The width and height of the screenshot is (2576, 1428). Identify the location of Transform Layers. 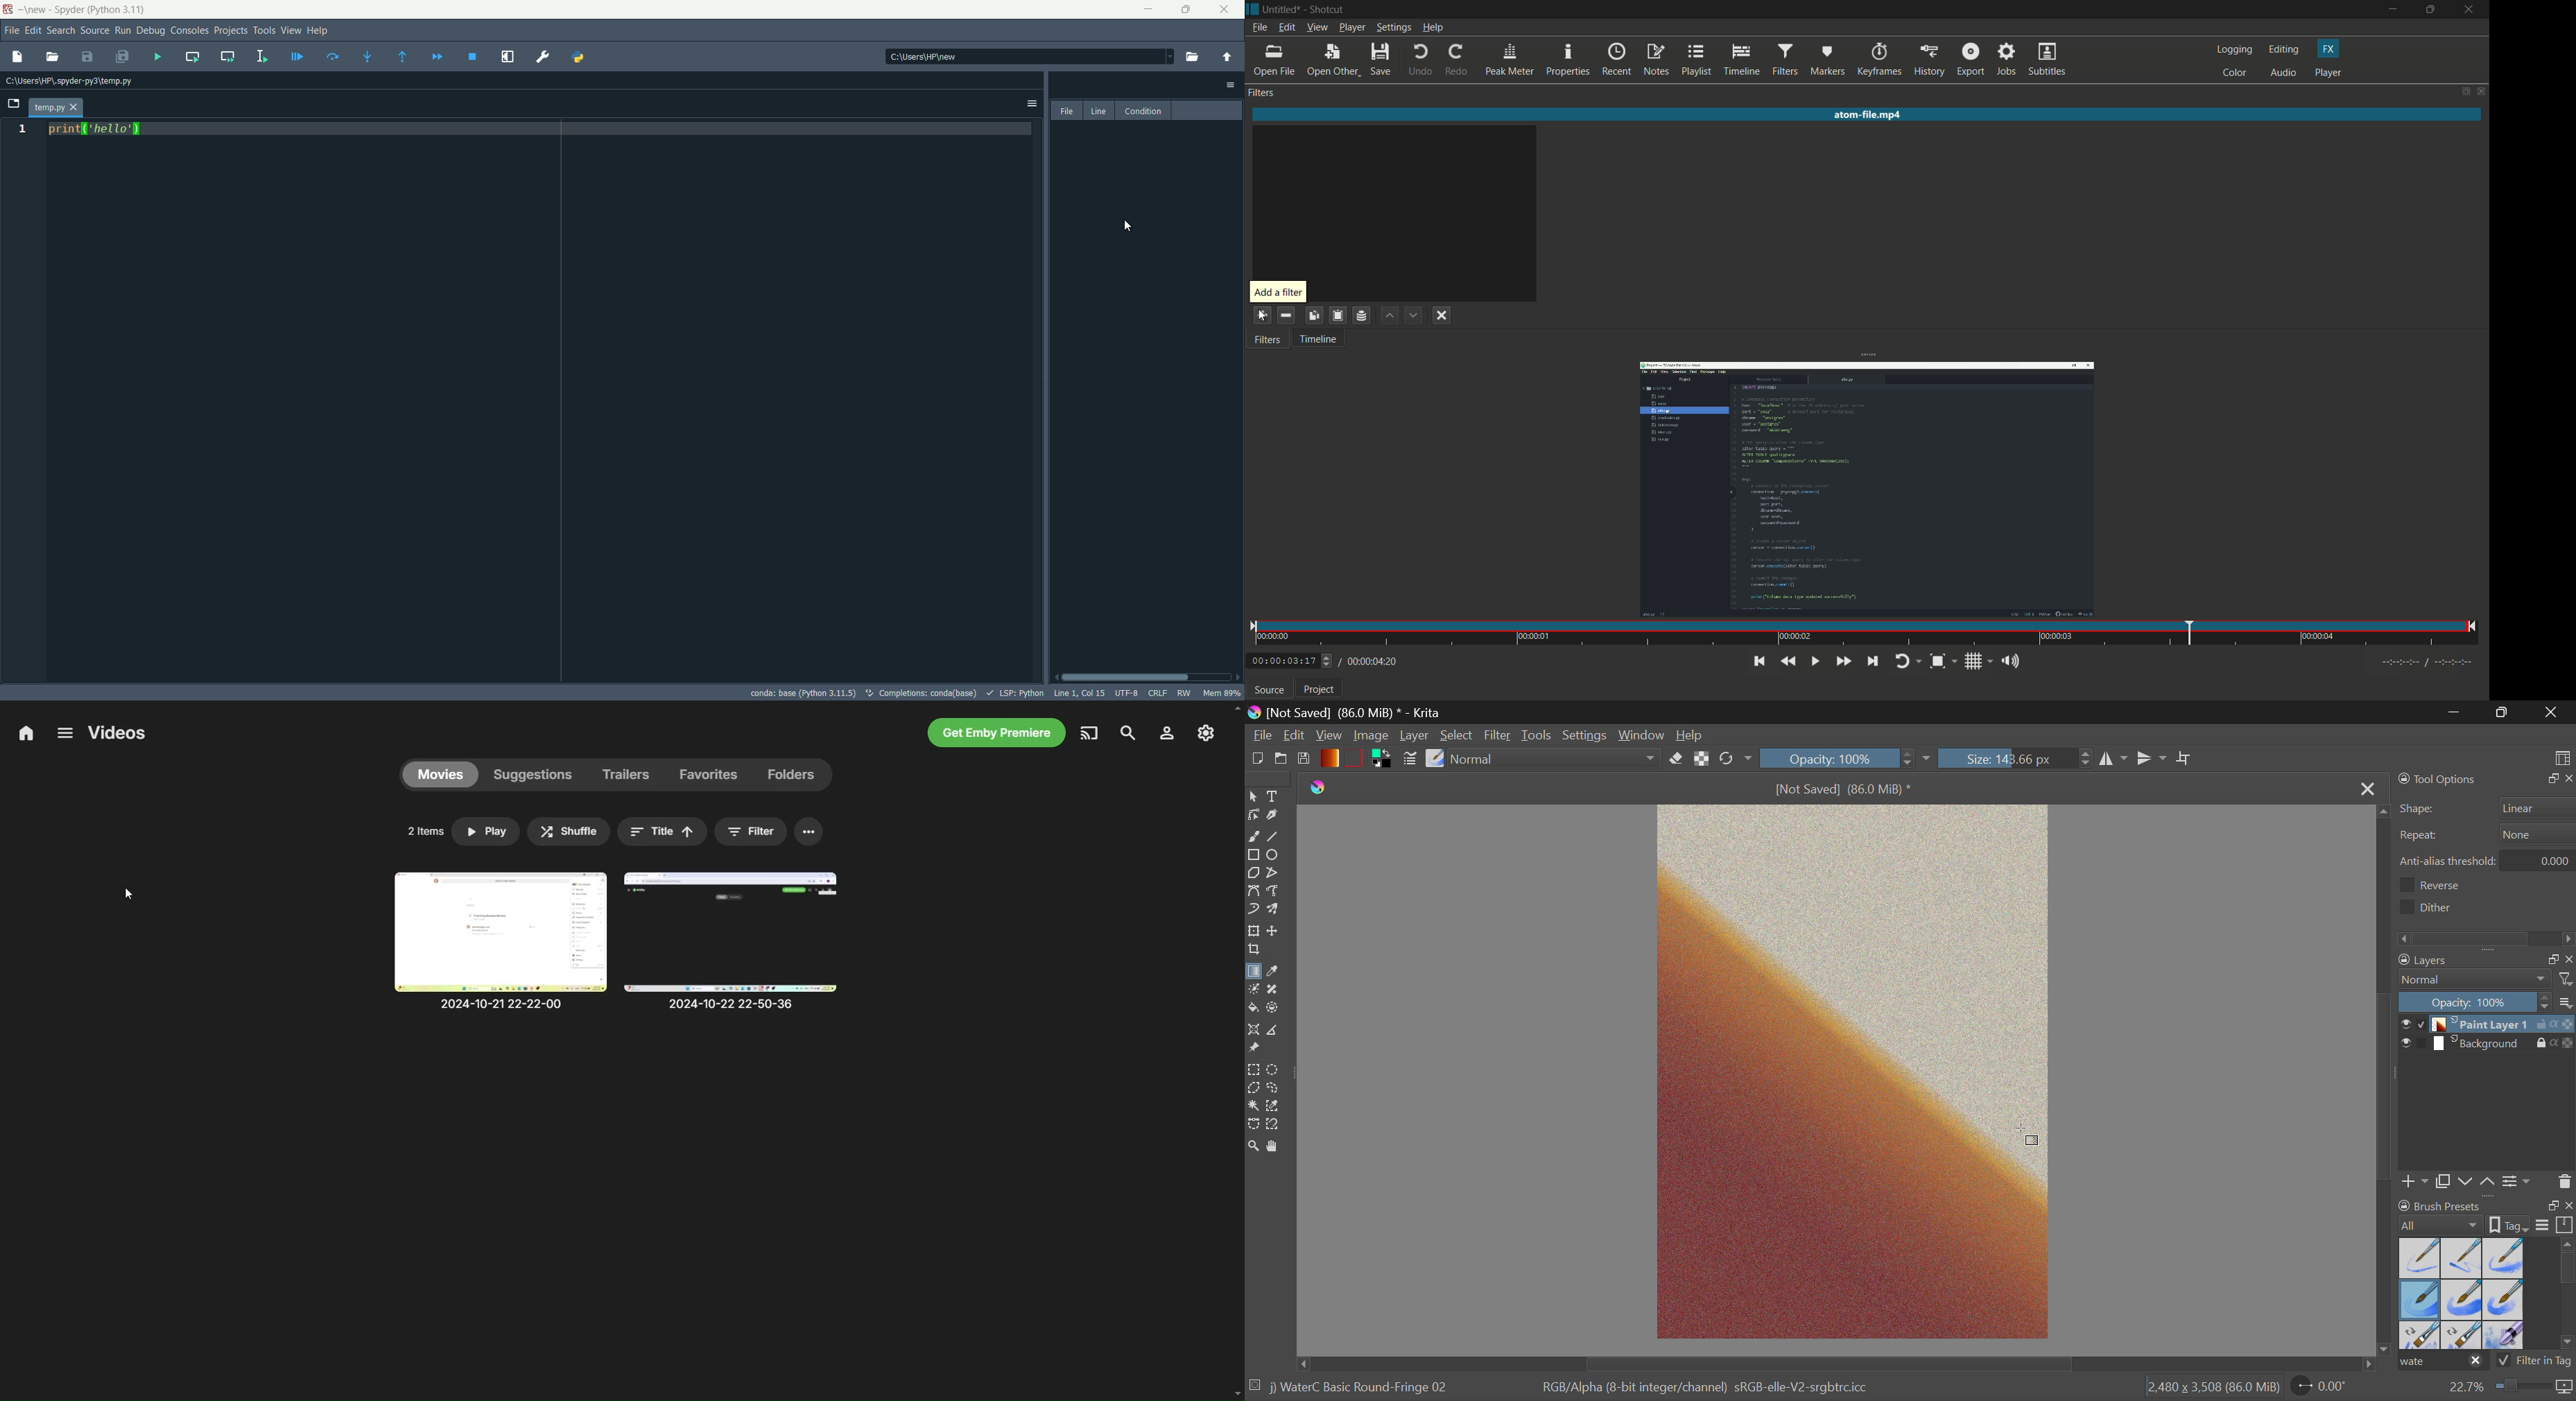
(1253, 931).